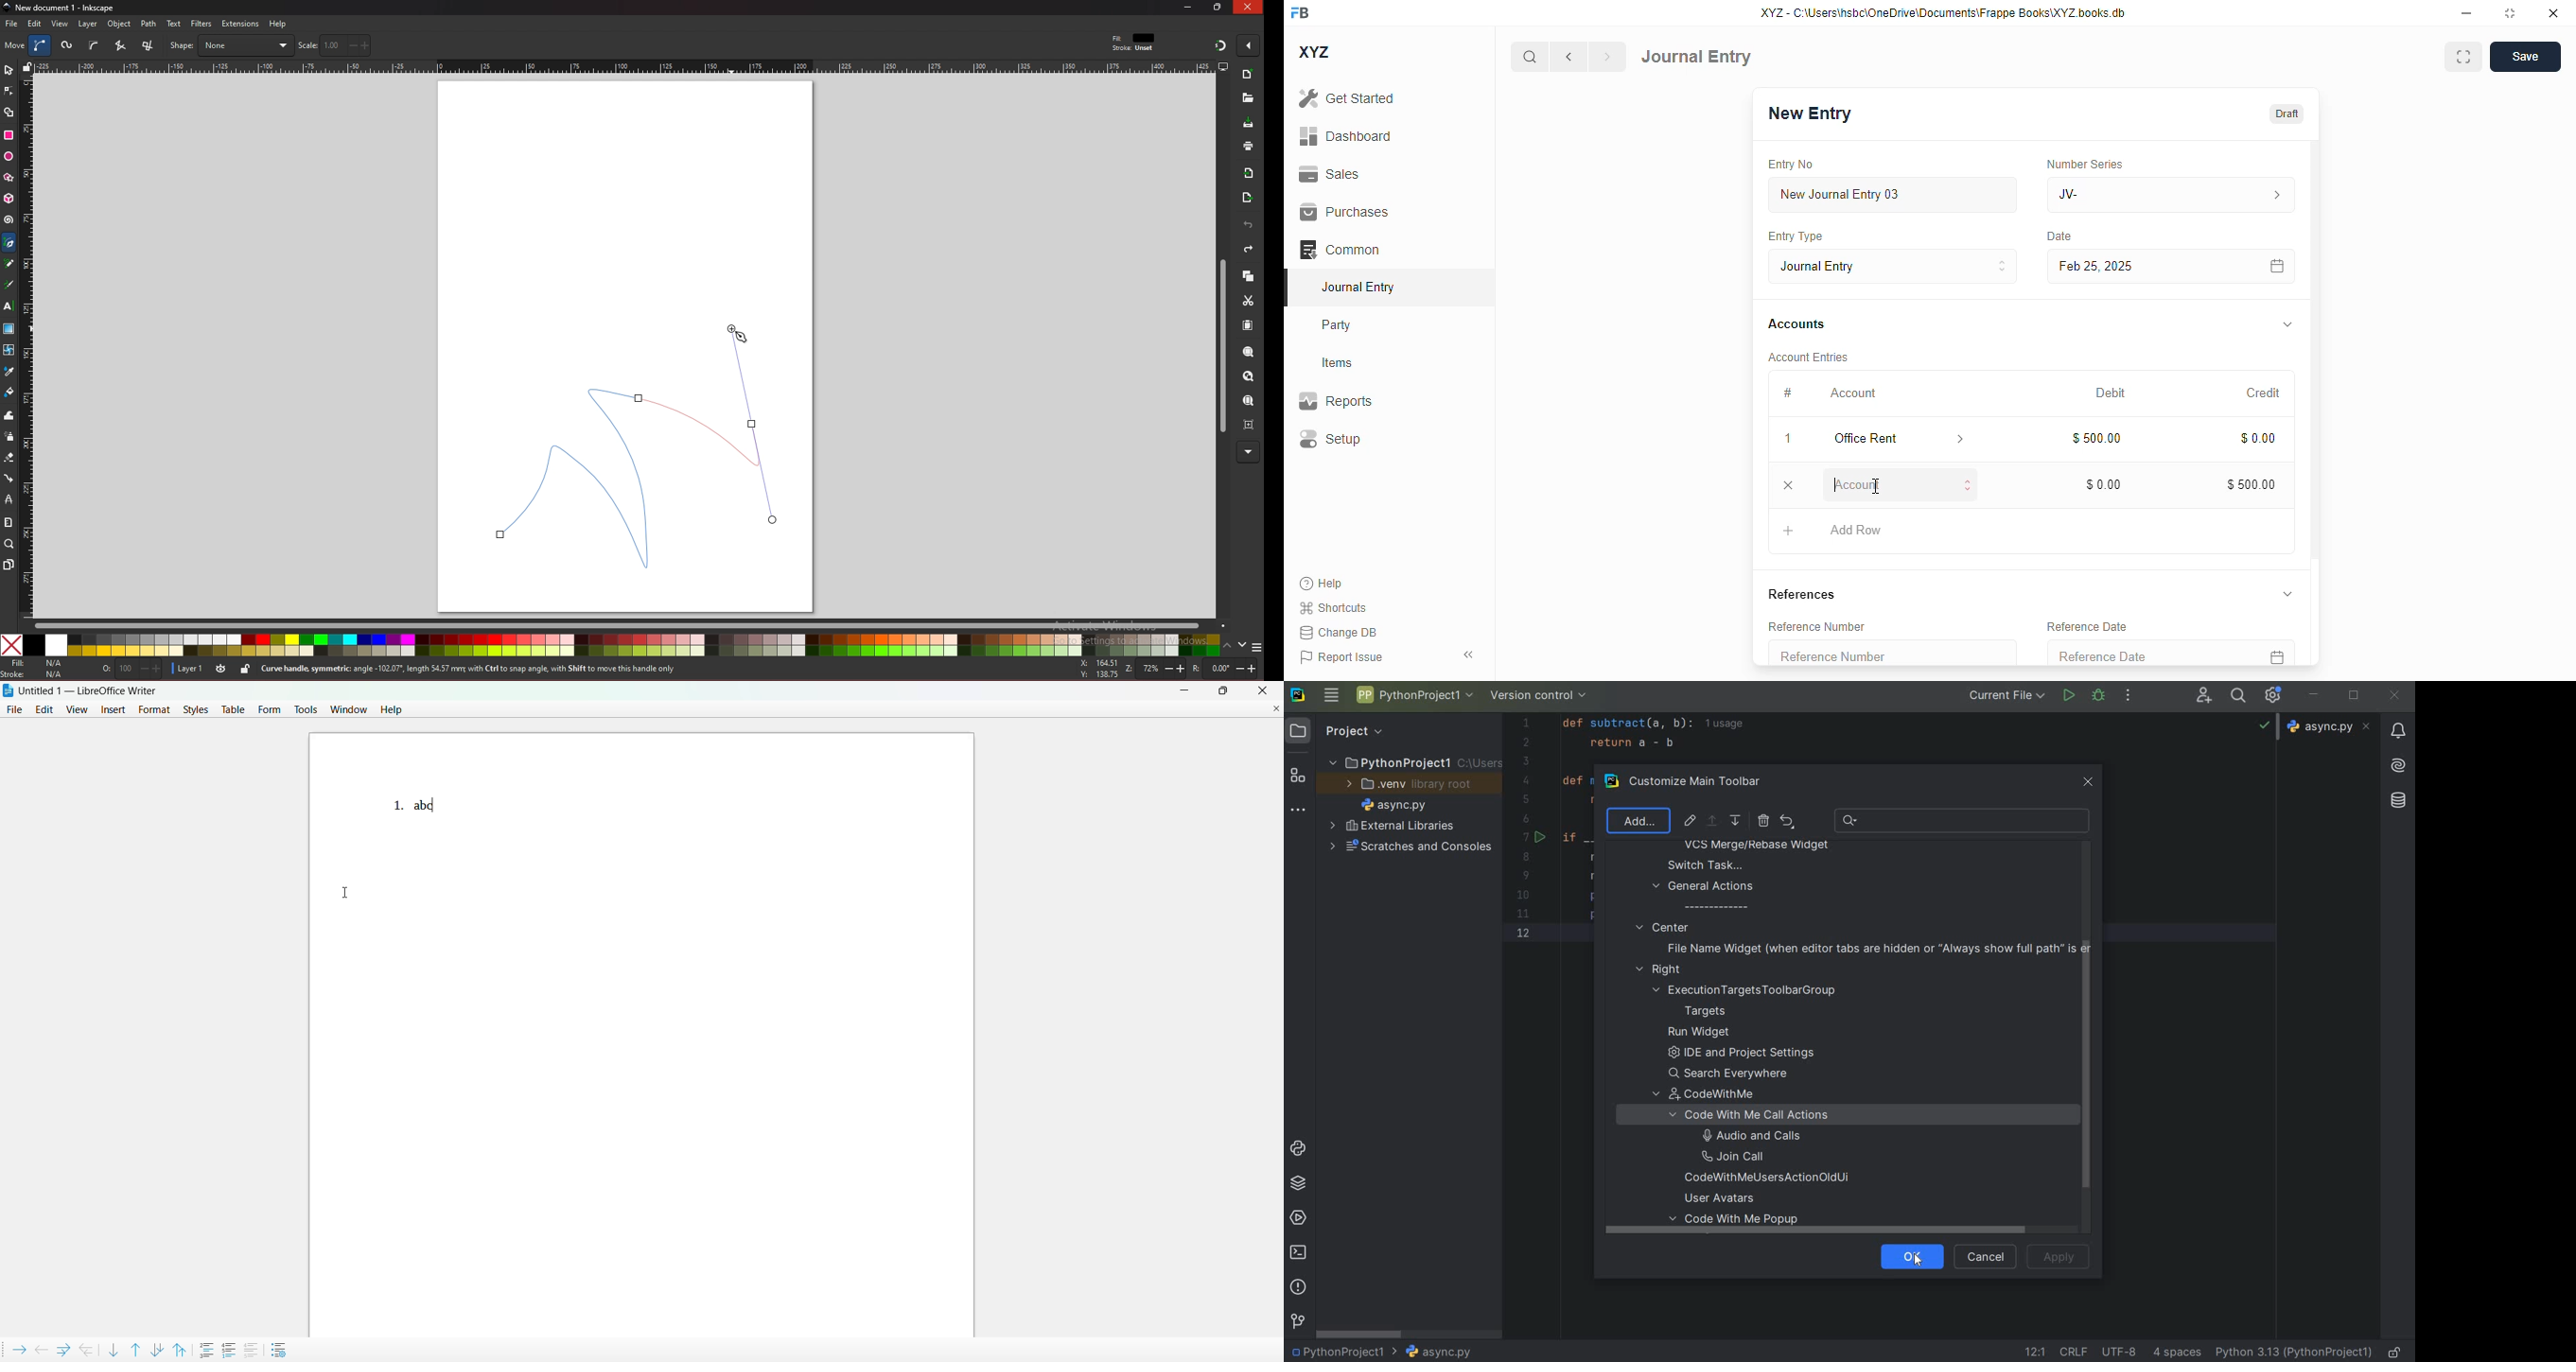 This screenshot has height=1372, width=2576. I want to click on $0.00, so click(2259, 439).